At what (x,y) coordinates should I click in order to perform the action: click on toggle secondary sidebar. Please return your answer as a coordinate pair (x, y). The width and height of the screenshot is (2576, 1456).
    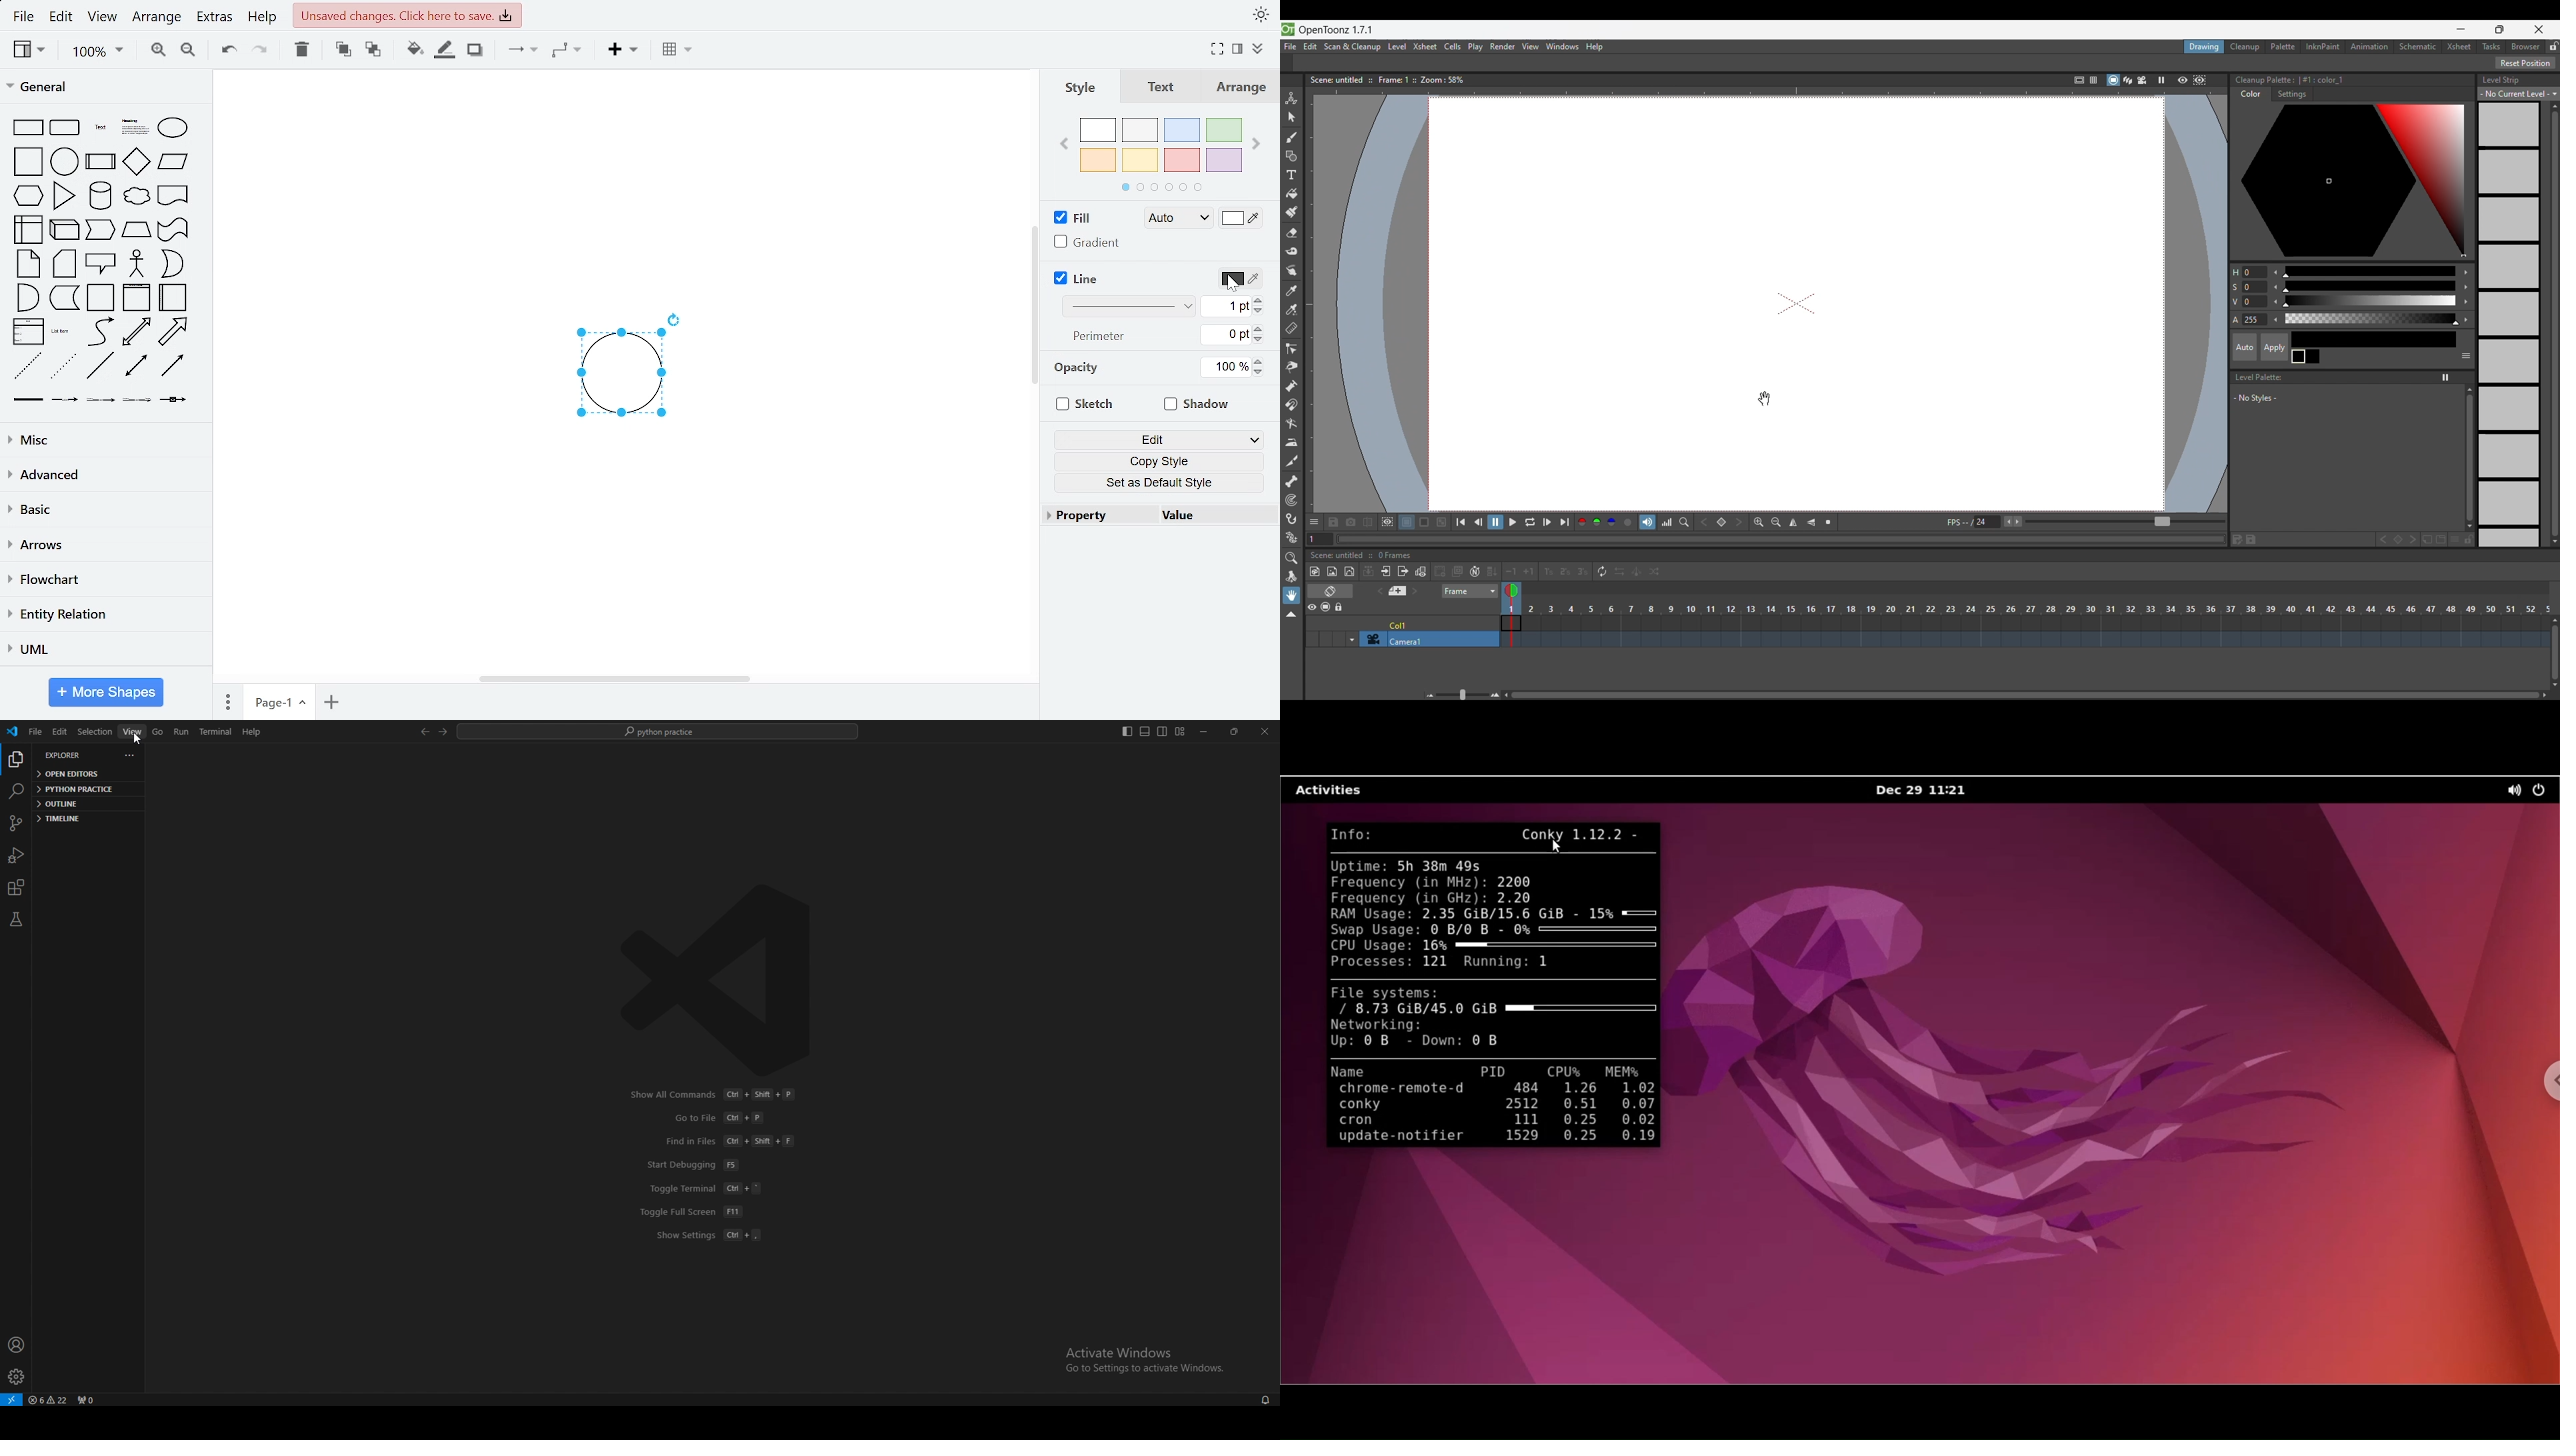
    Looking at the image, I should click on (1162, 732).